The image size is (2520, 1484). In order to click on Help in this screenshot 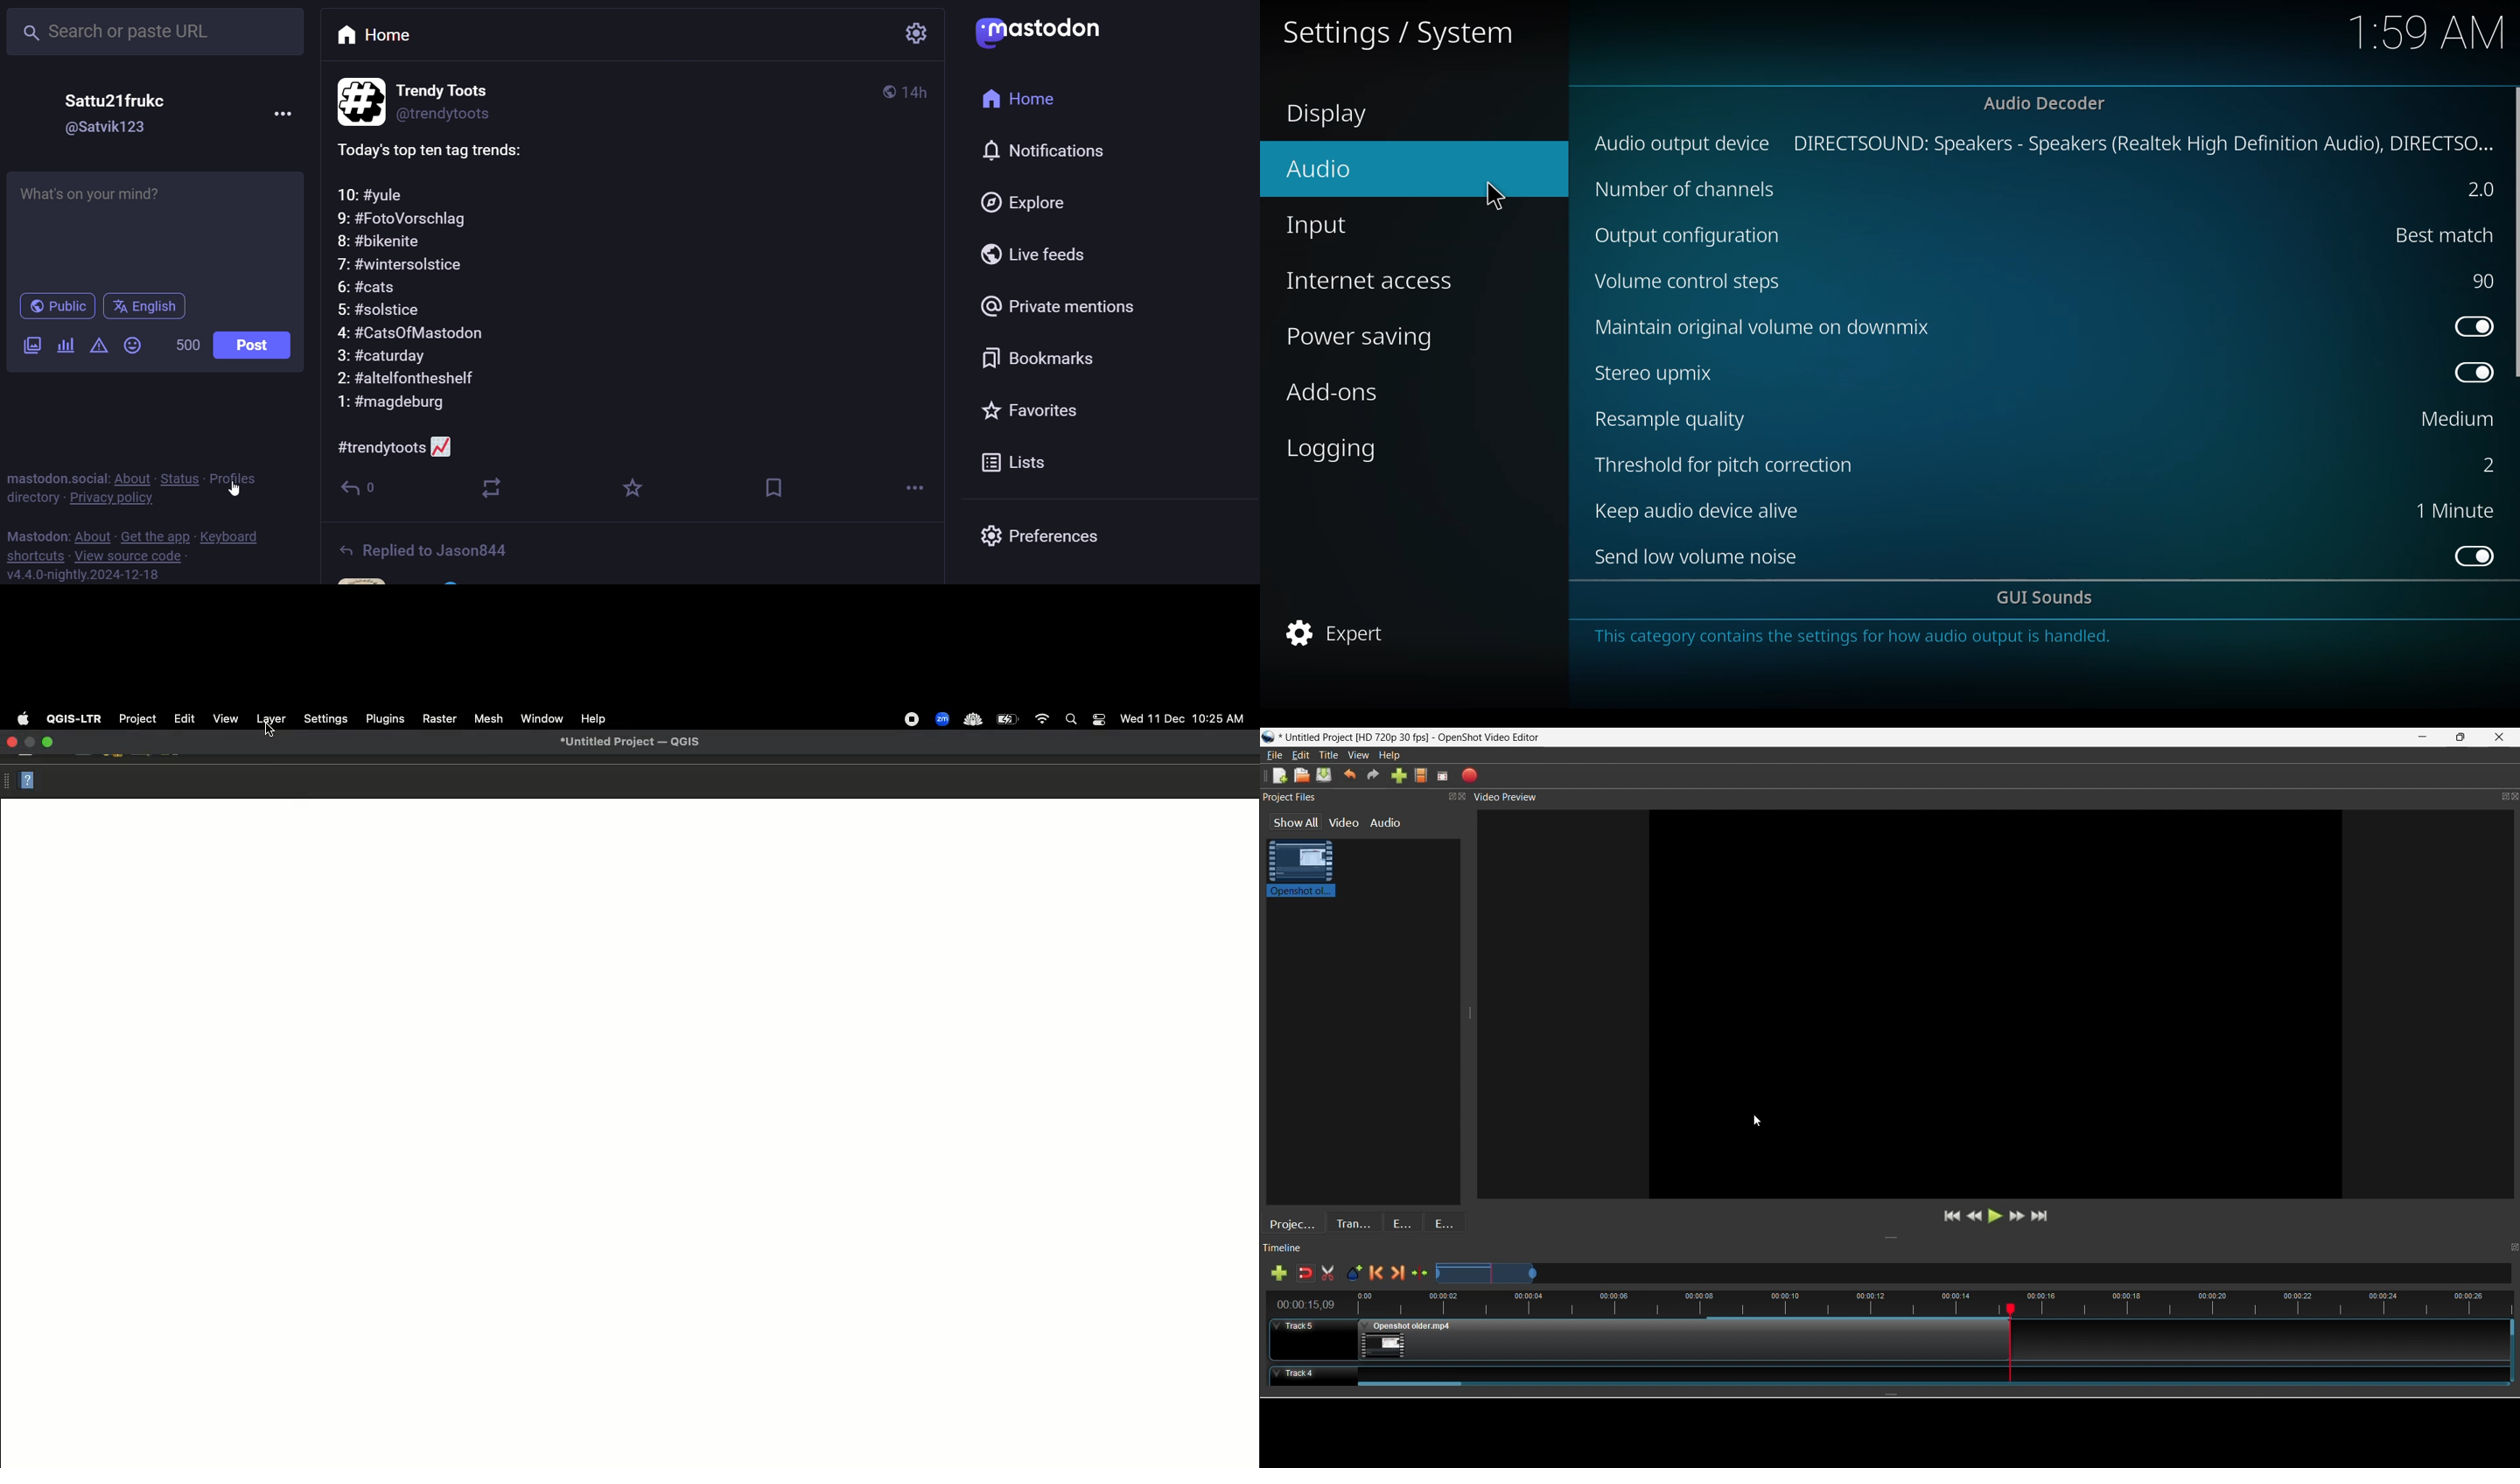, I will do `click(1389, 756)`.